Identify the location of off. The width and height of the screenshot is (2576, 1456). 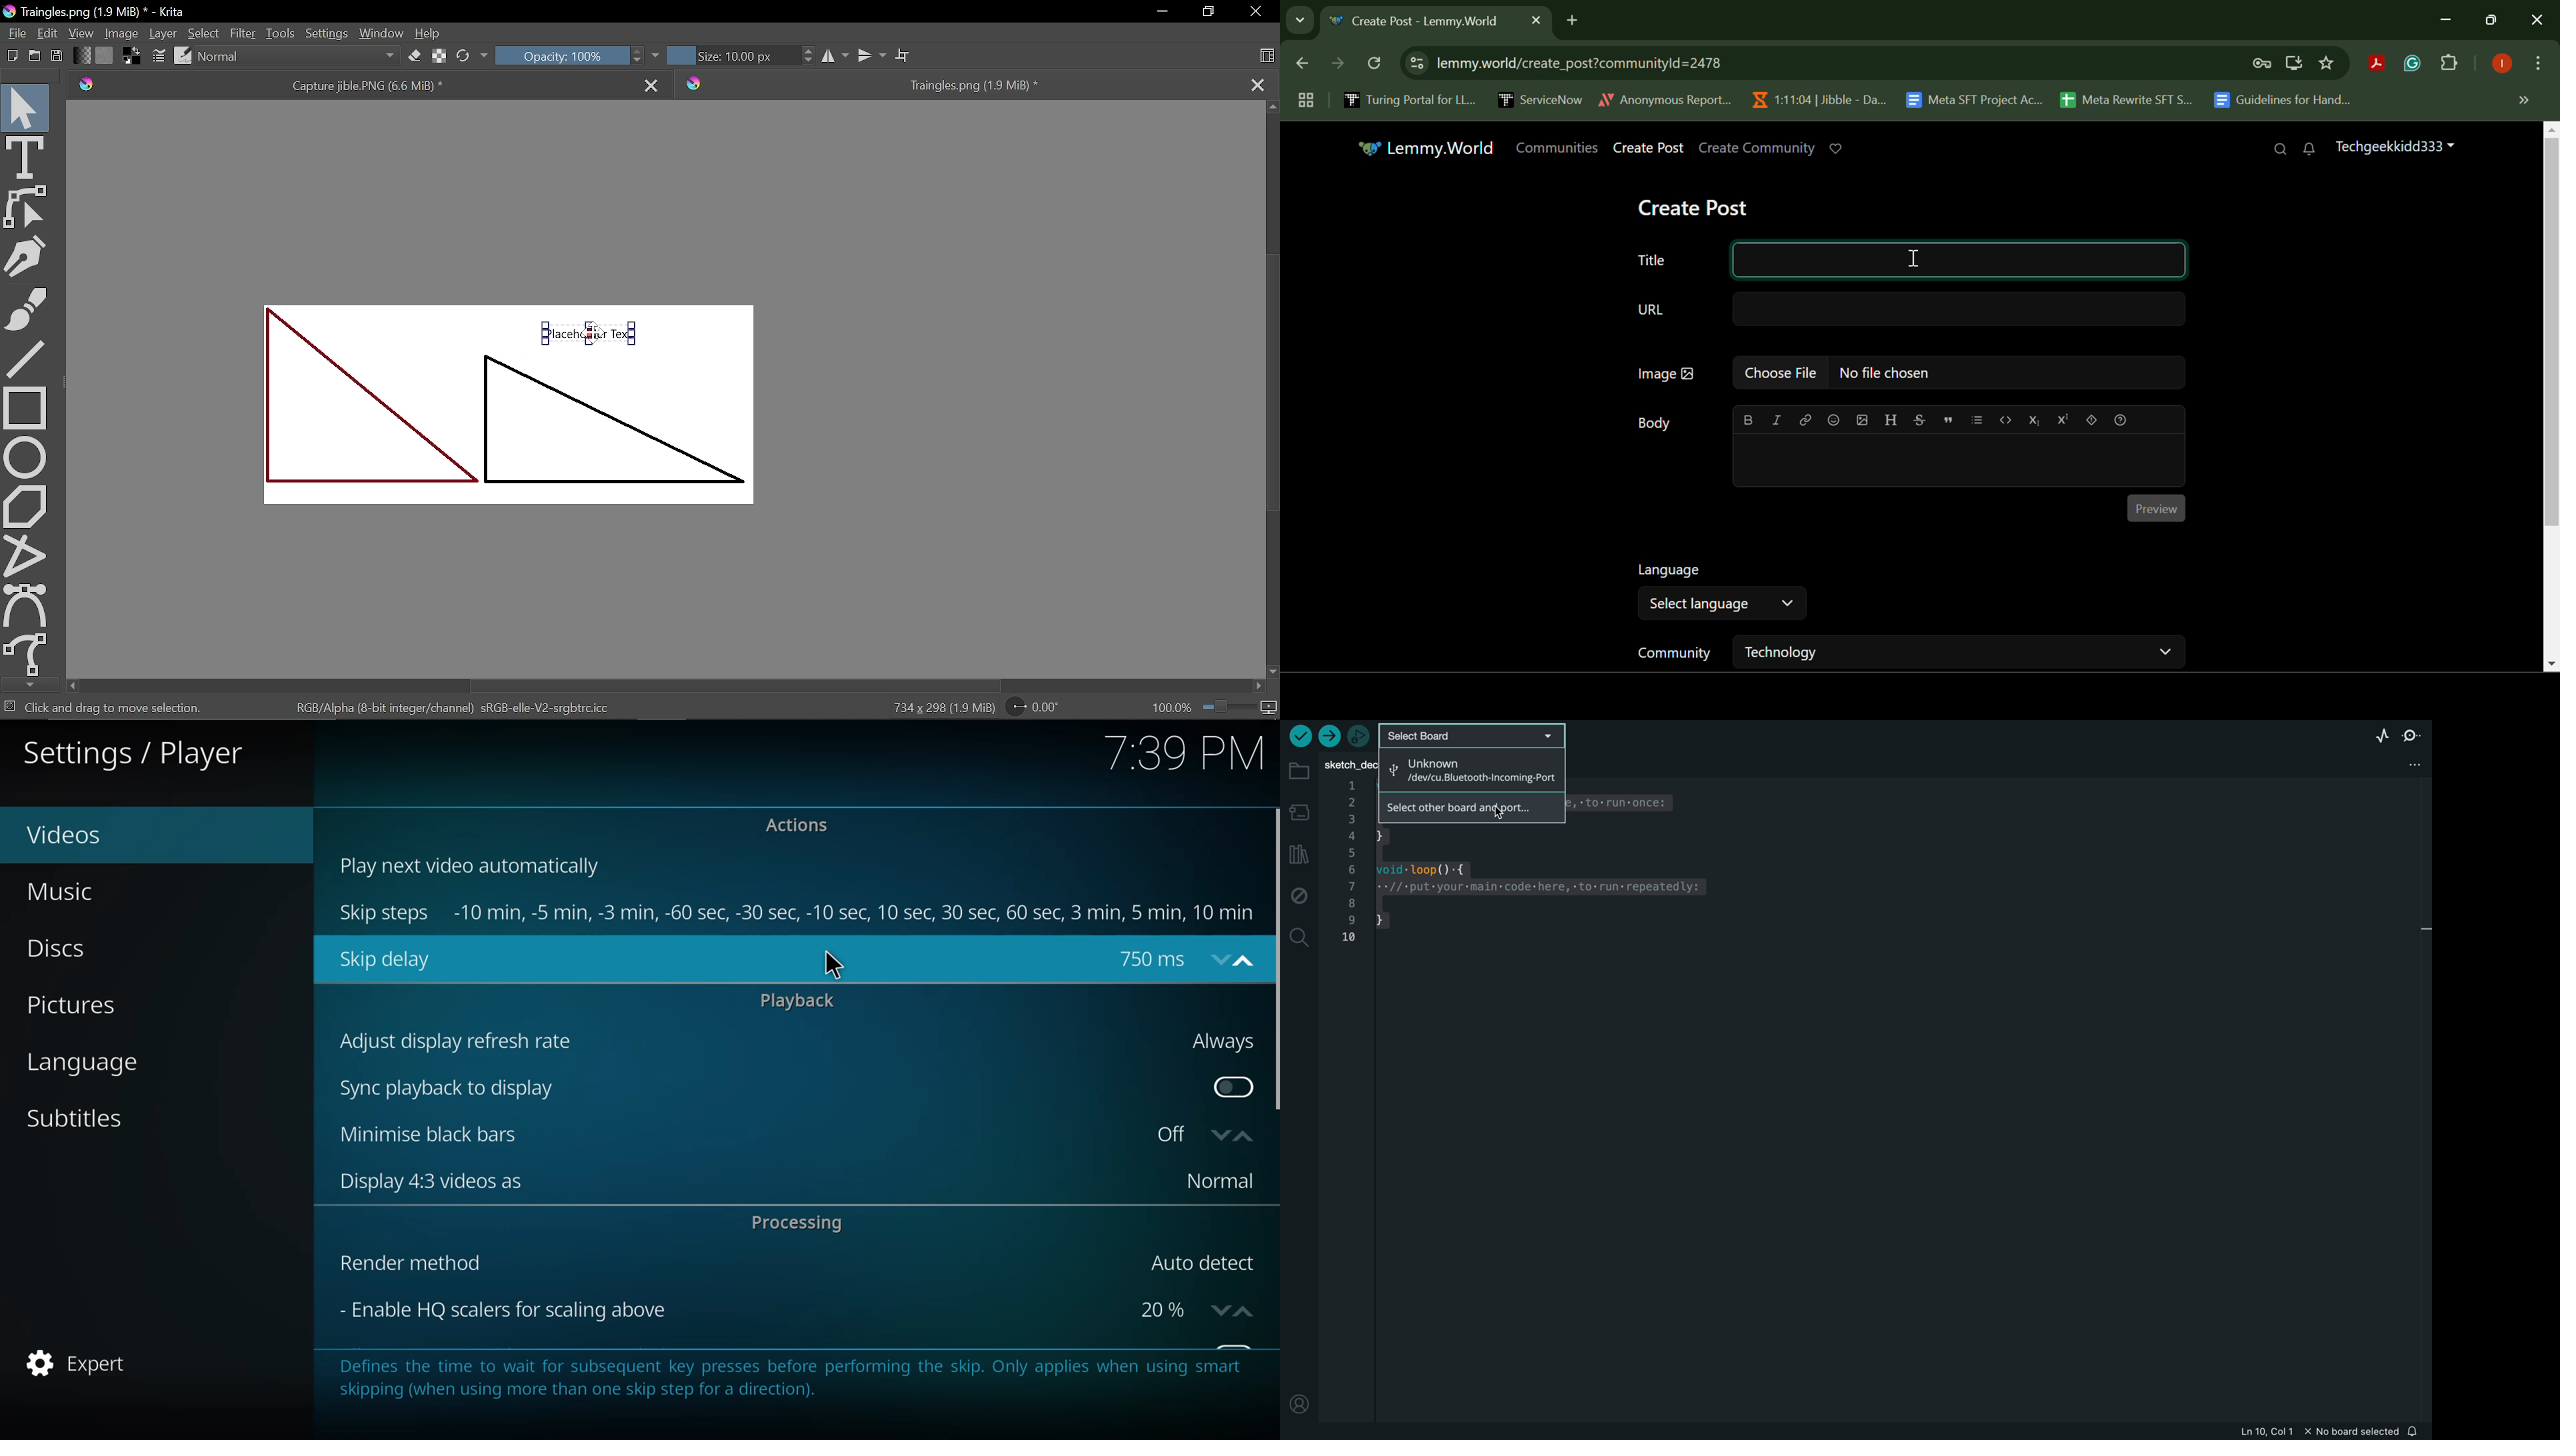
(1201, 1134).